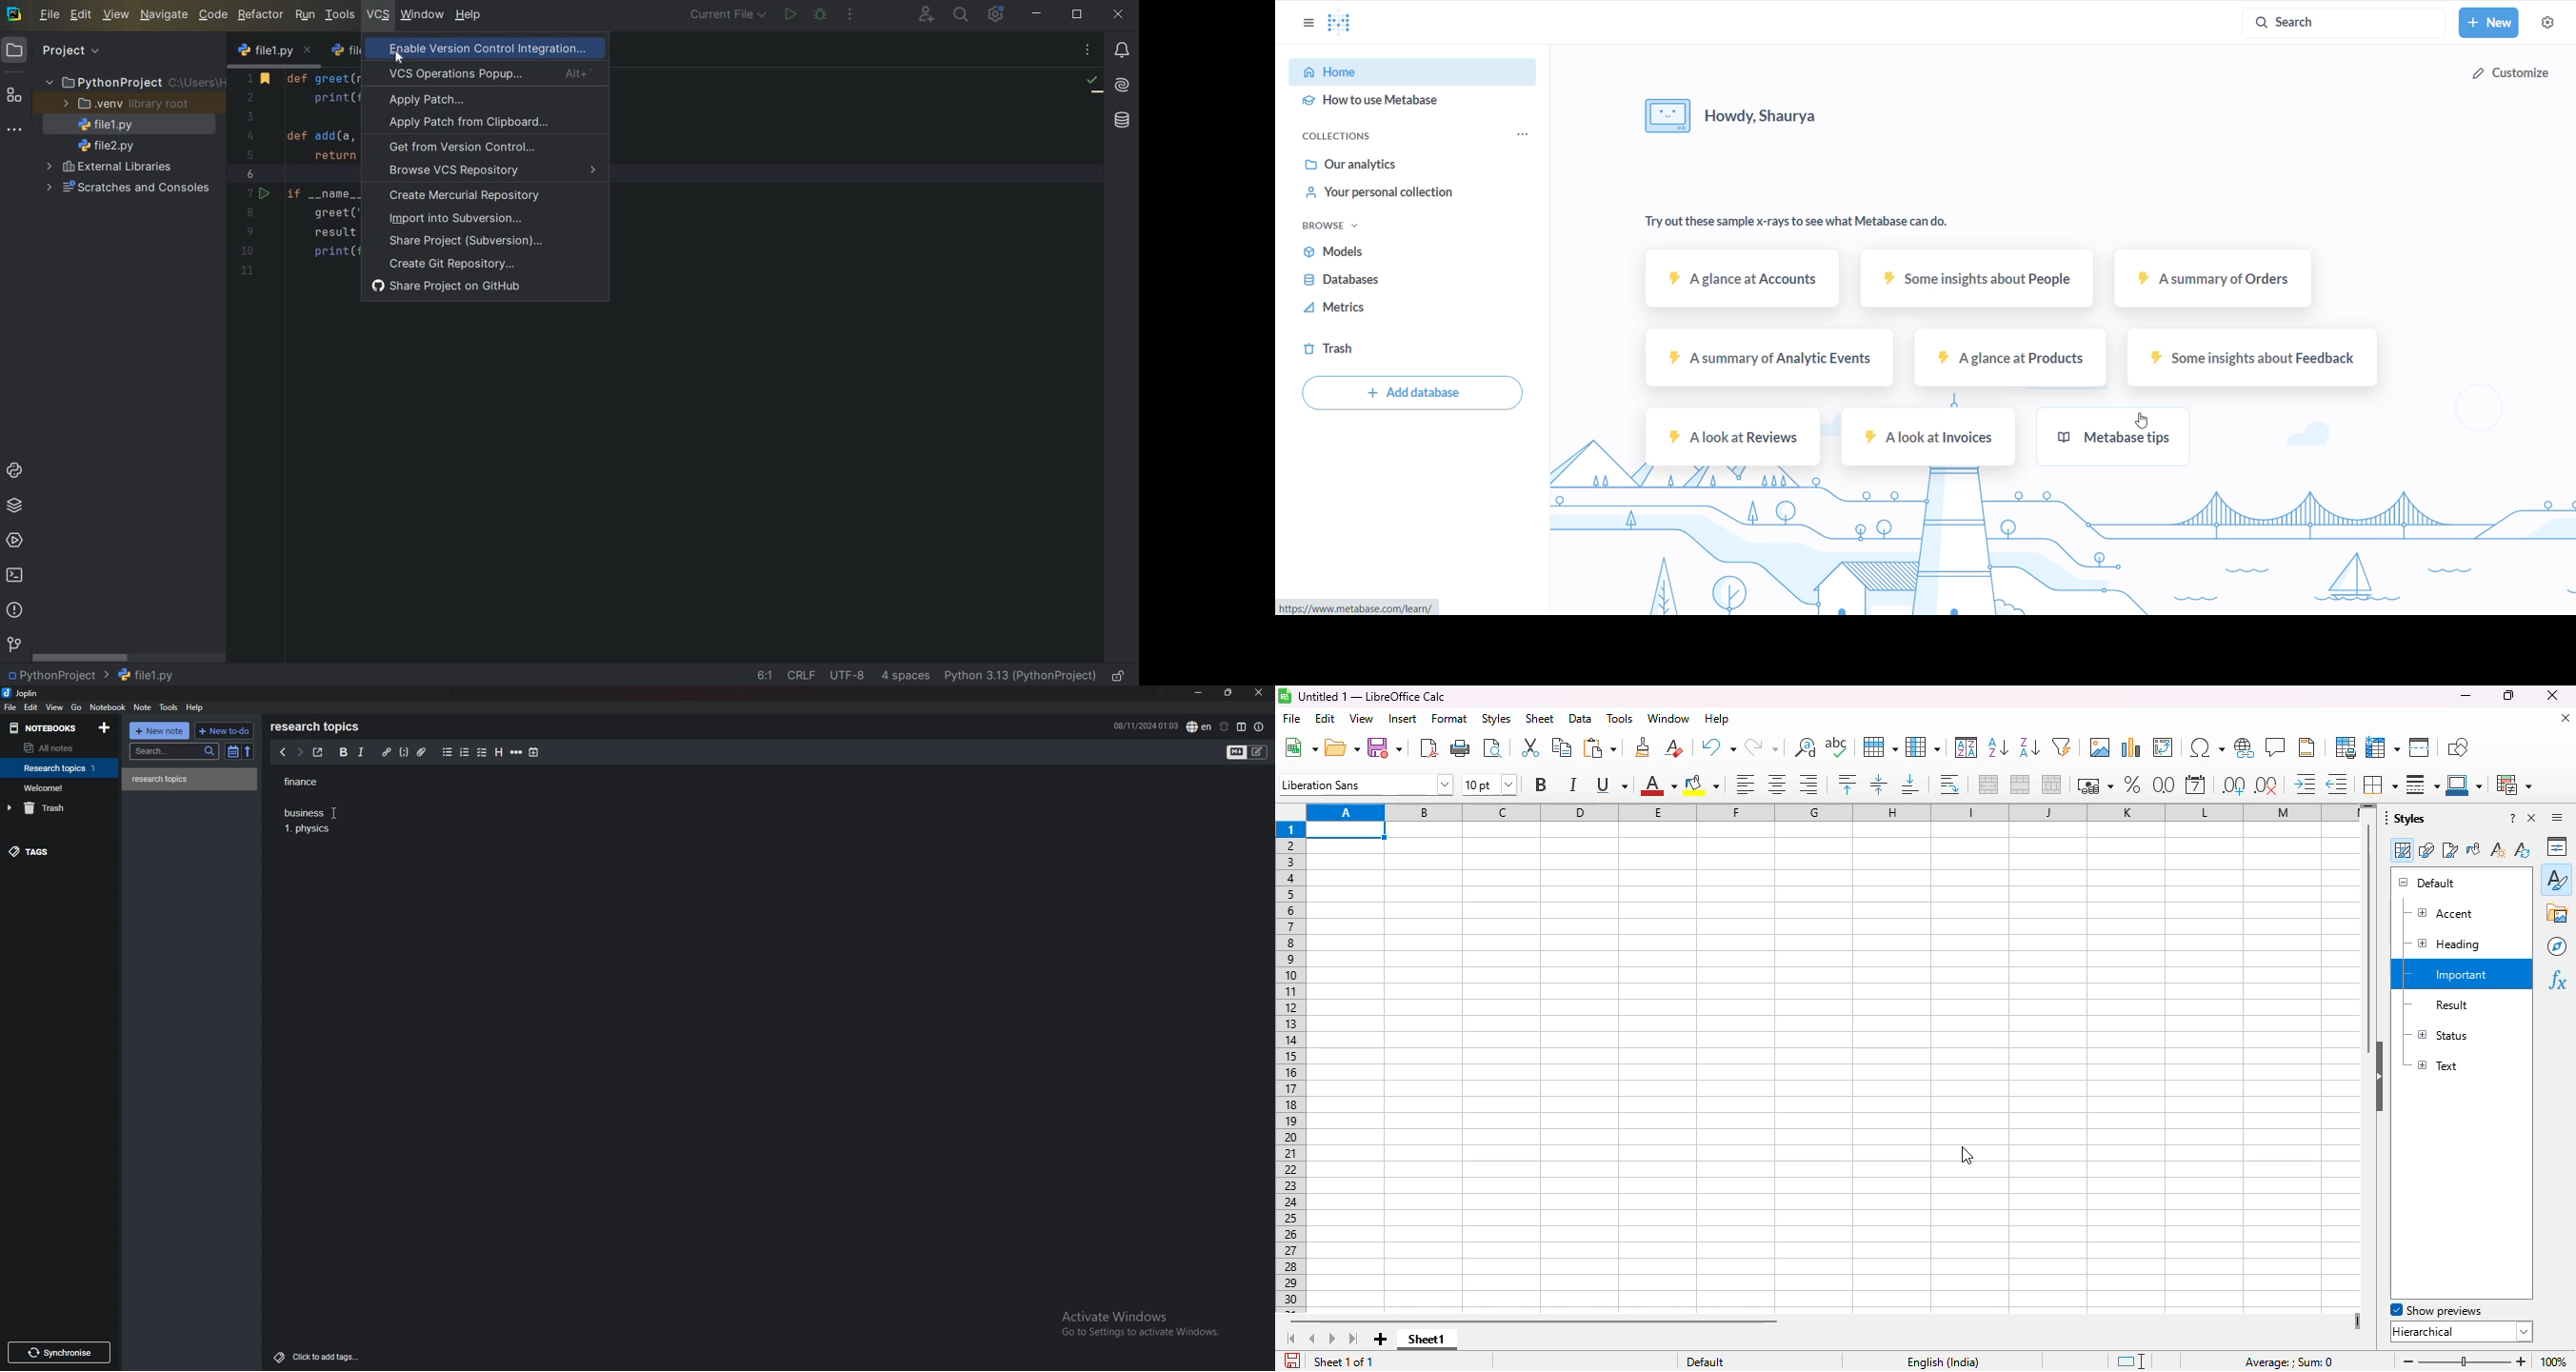 The image size is (2576, 1372). I want to click on minimize, so click(1038, 15).